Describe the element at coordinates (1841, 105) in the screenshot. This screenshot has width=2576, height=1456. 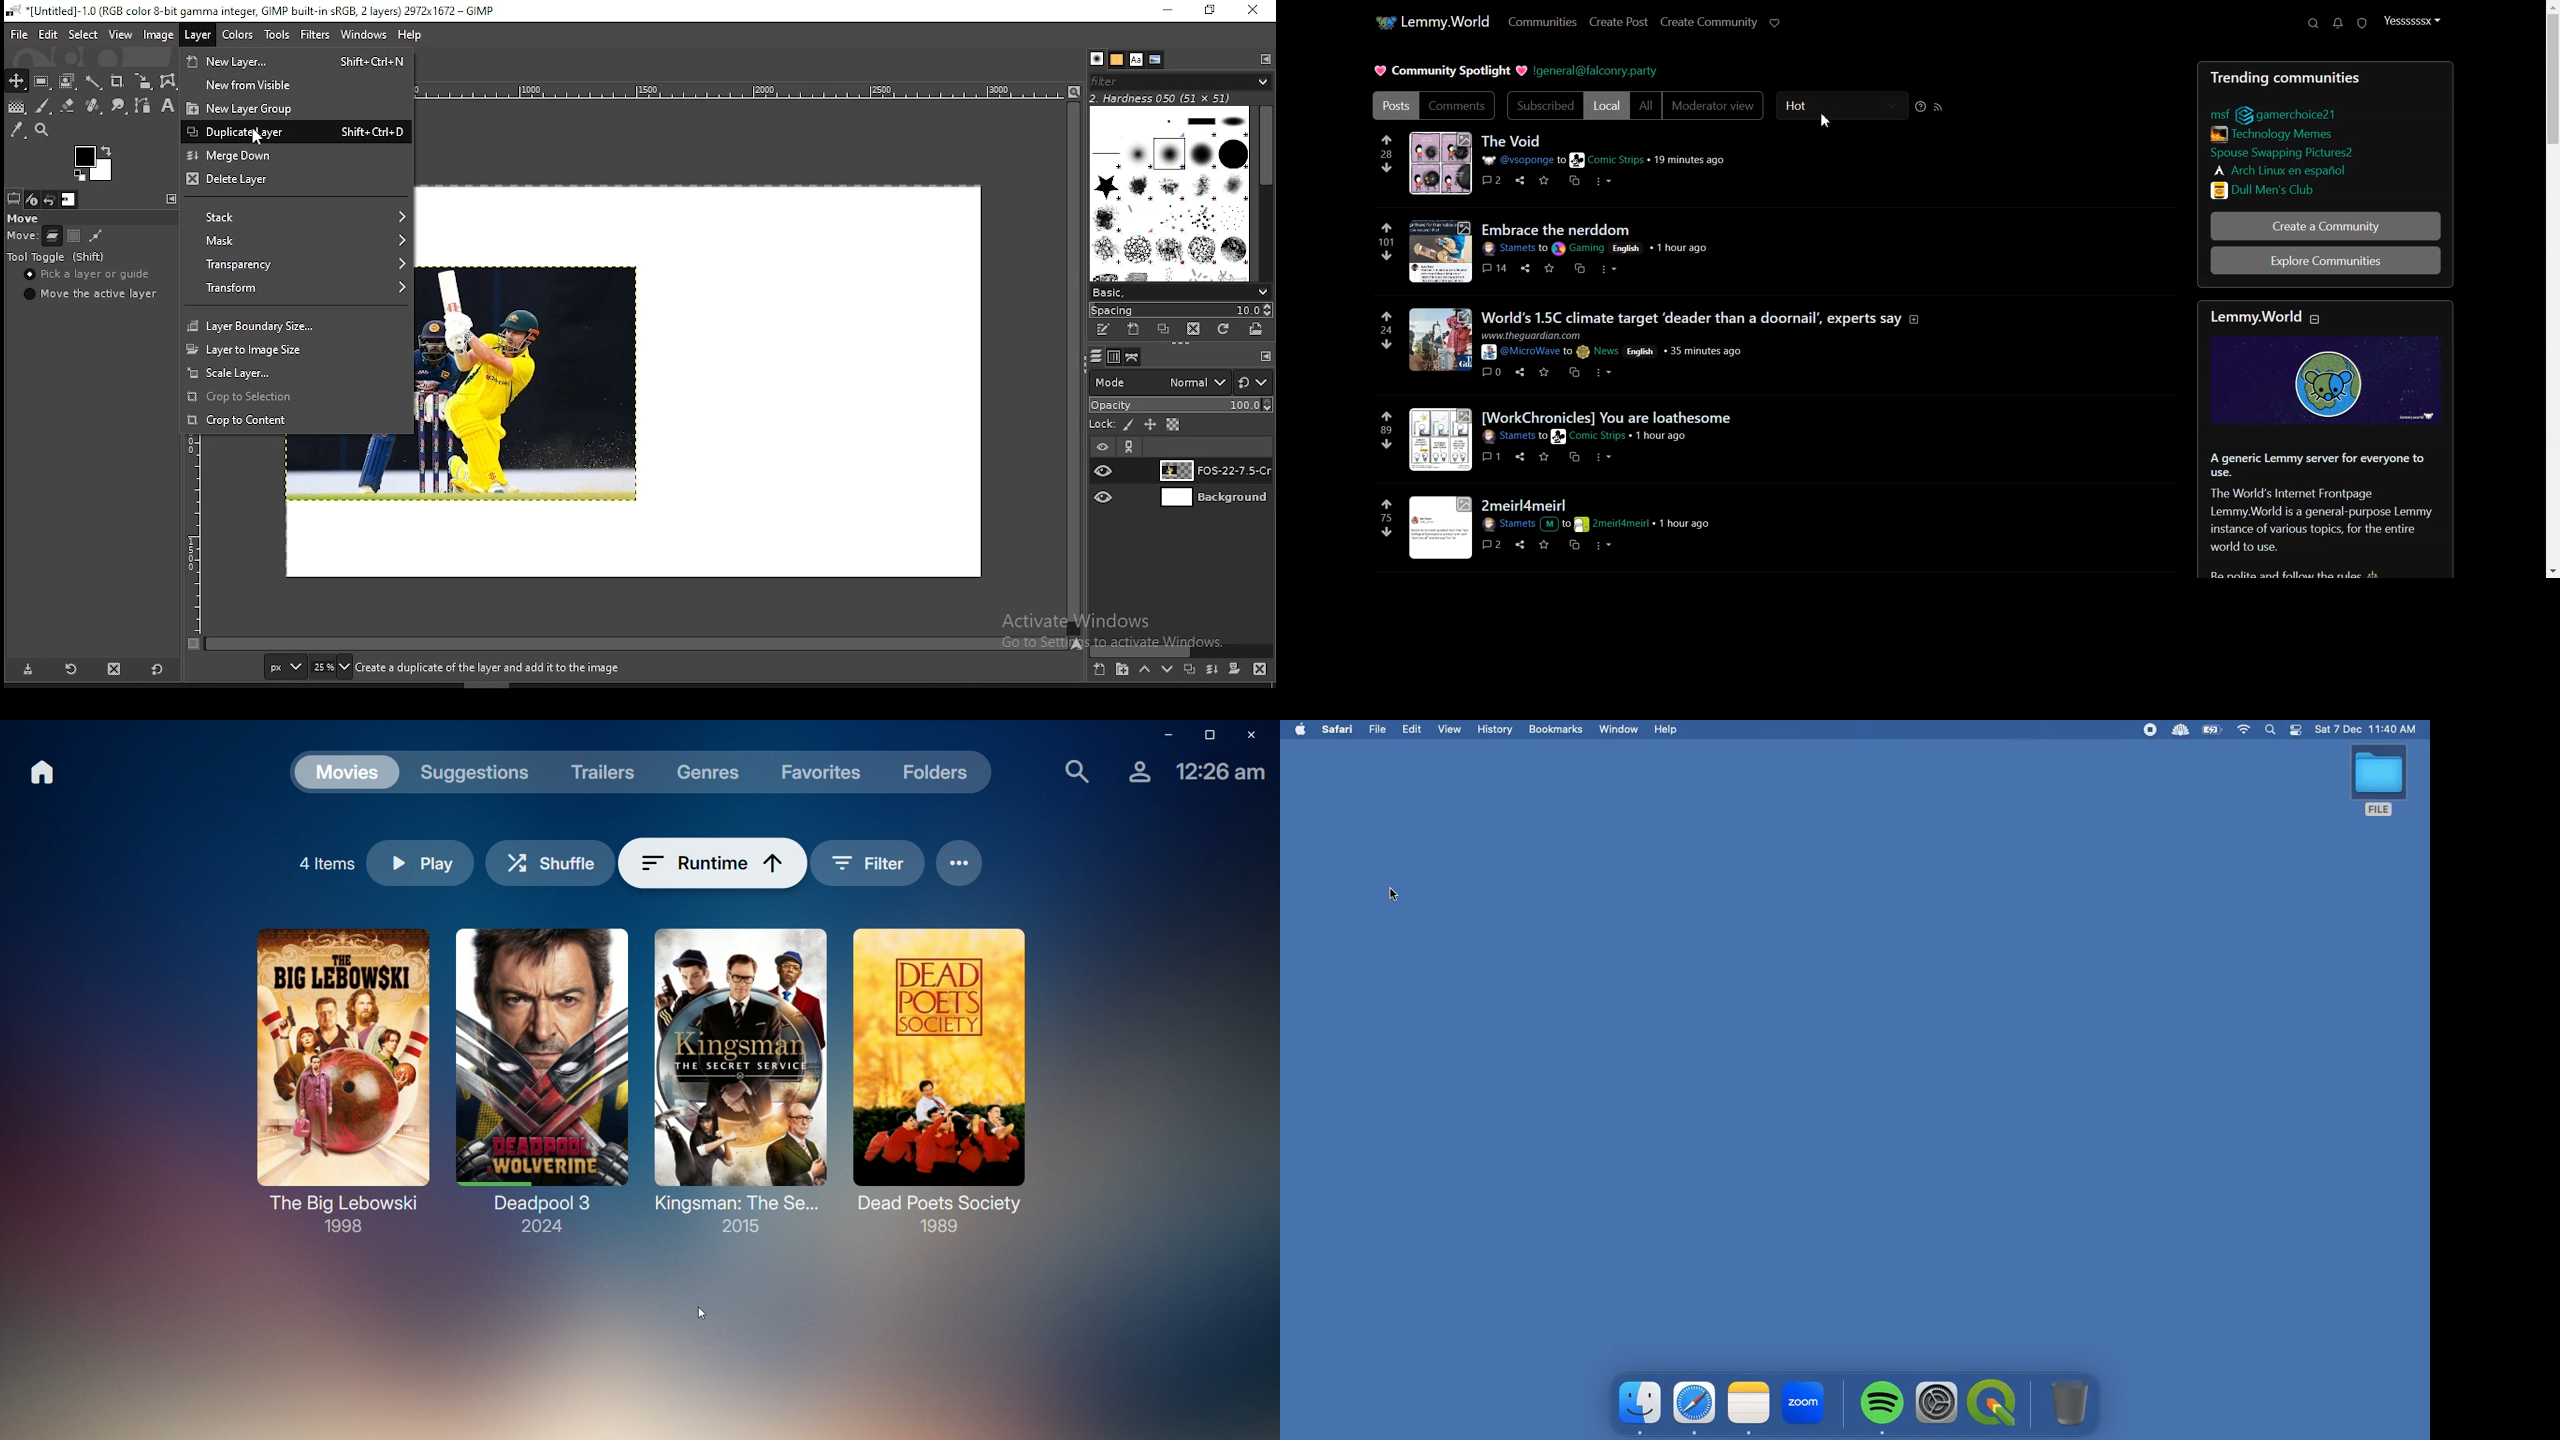
I see `Hot` at that location.